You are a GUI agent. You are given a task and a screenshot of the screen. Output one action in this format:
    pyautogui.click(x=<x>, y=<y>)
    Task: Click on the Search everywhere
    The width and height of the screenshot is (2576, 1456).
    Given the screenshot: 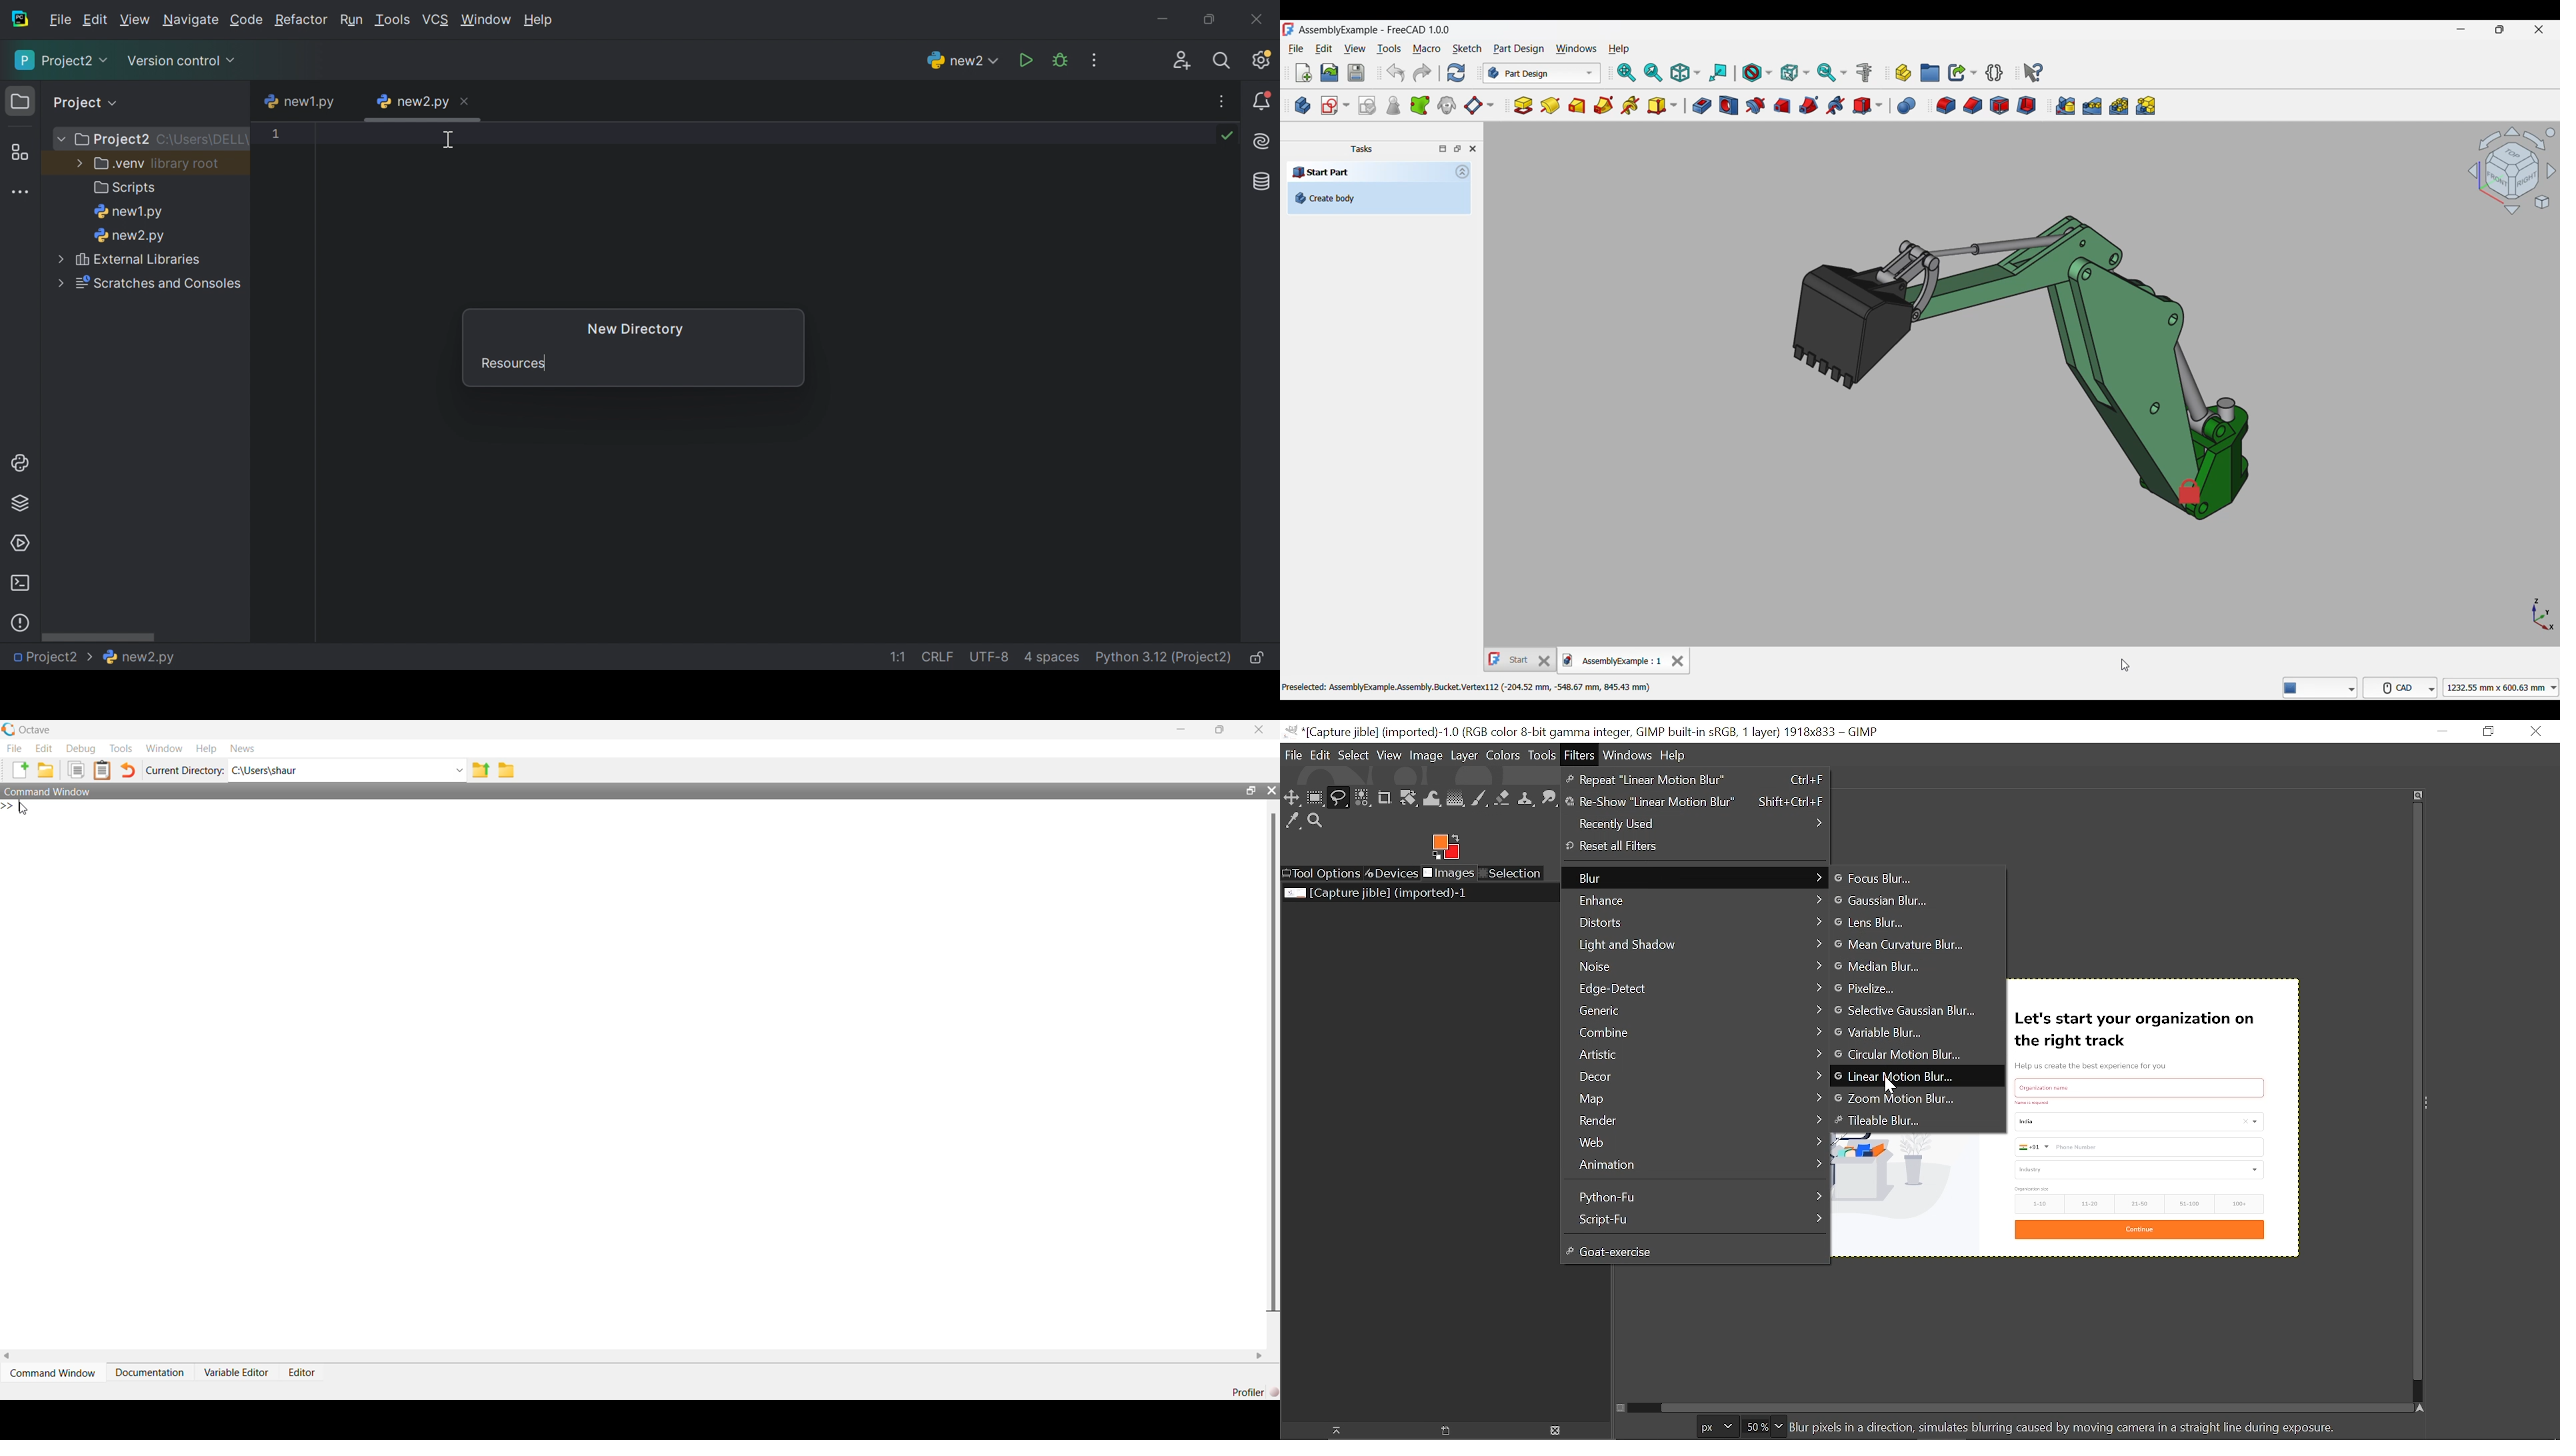 What is the action you would take?
    pyautogui.click(x=1224, y=63)
    